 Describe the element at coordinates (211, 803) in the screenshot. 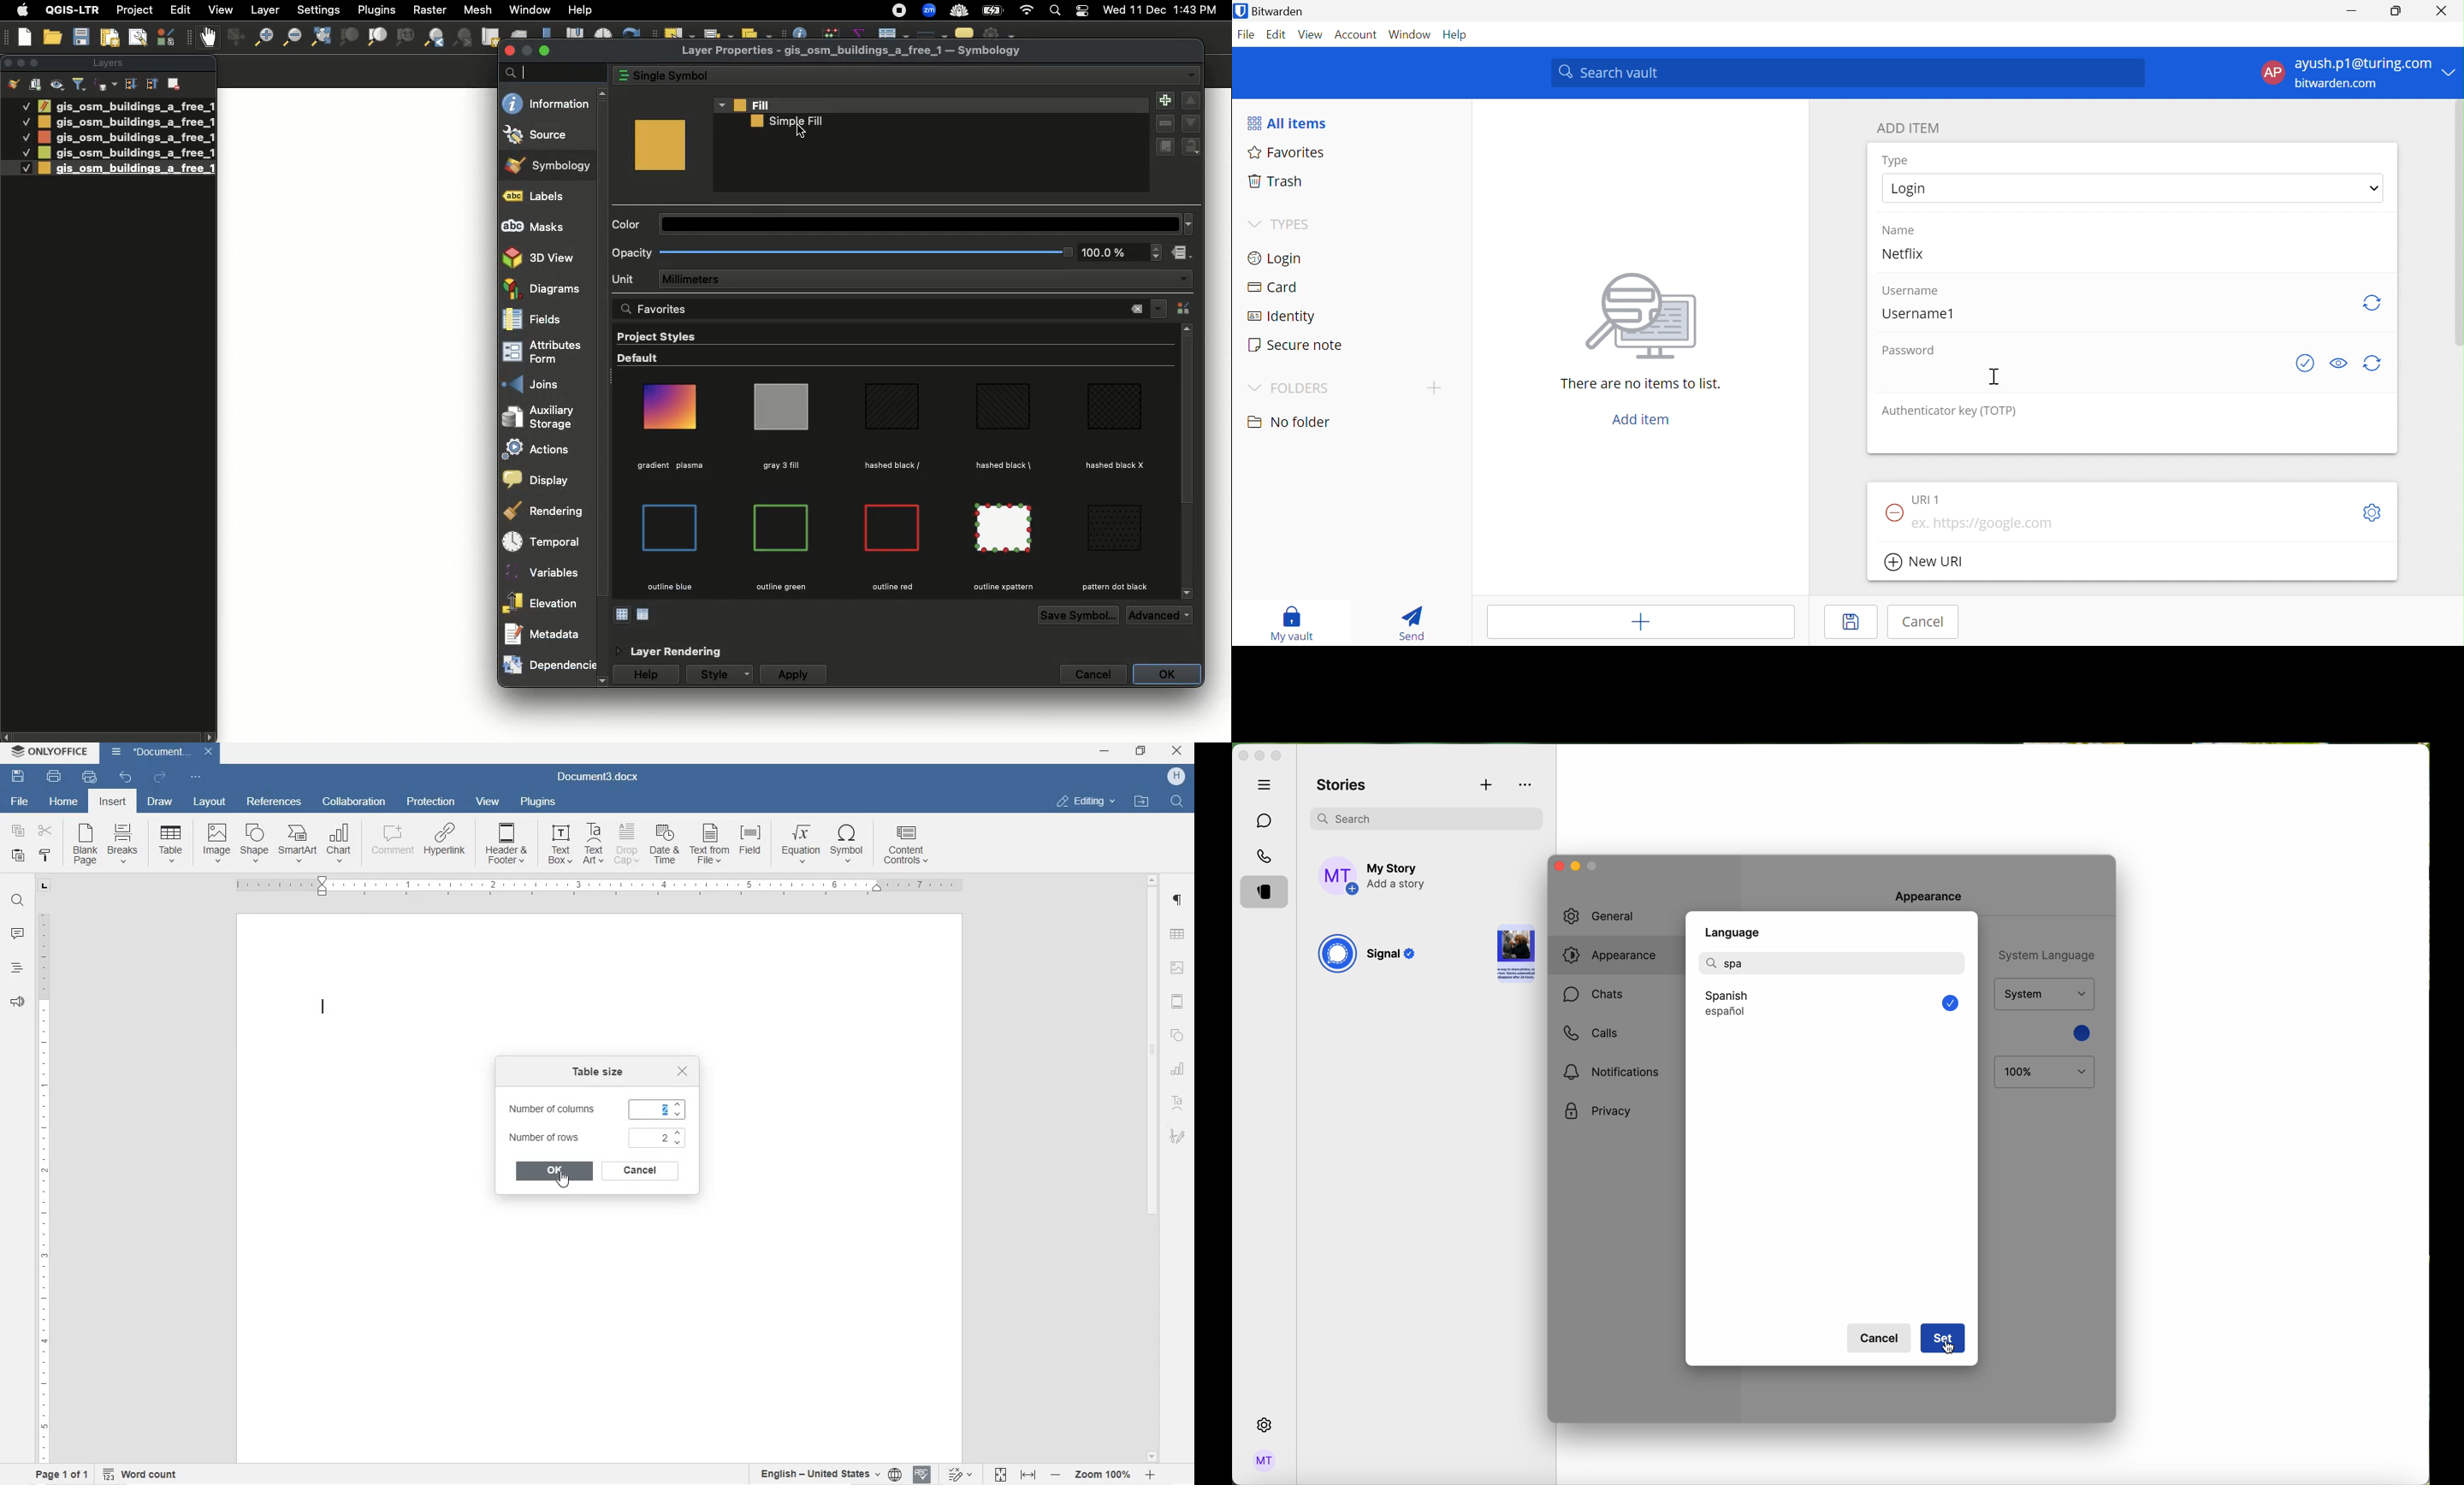

I see `LAYOUT` at that location.